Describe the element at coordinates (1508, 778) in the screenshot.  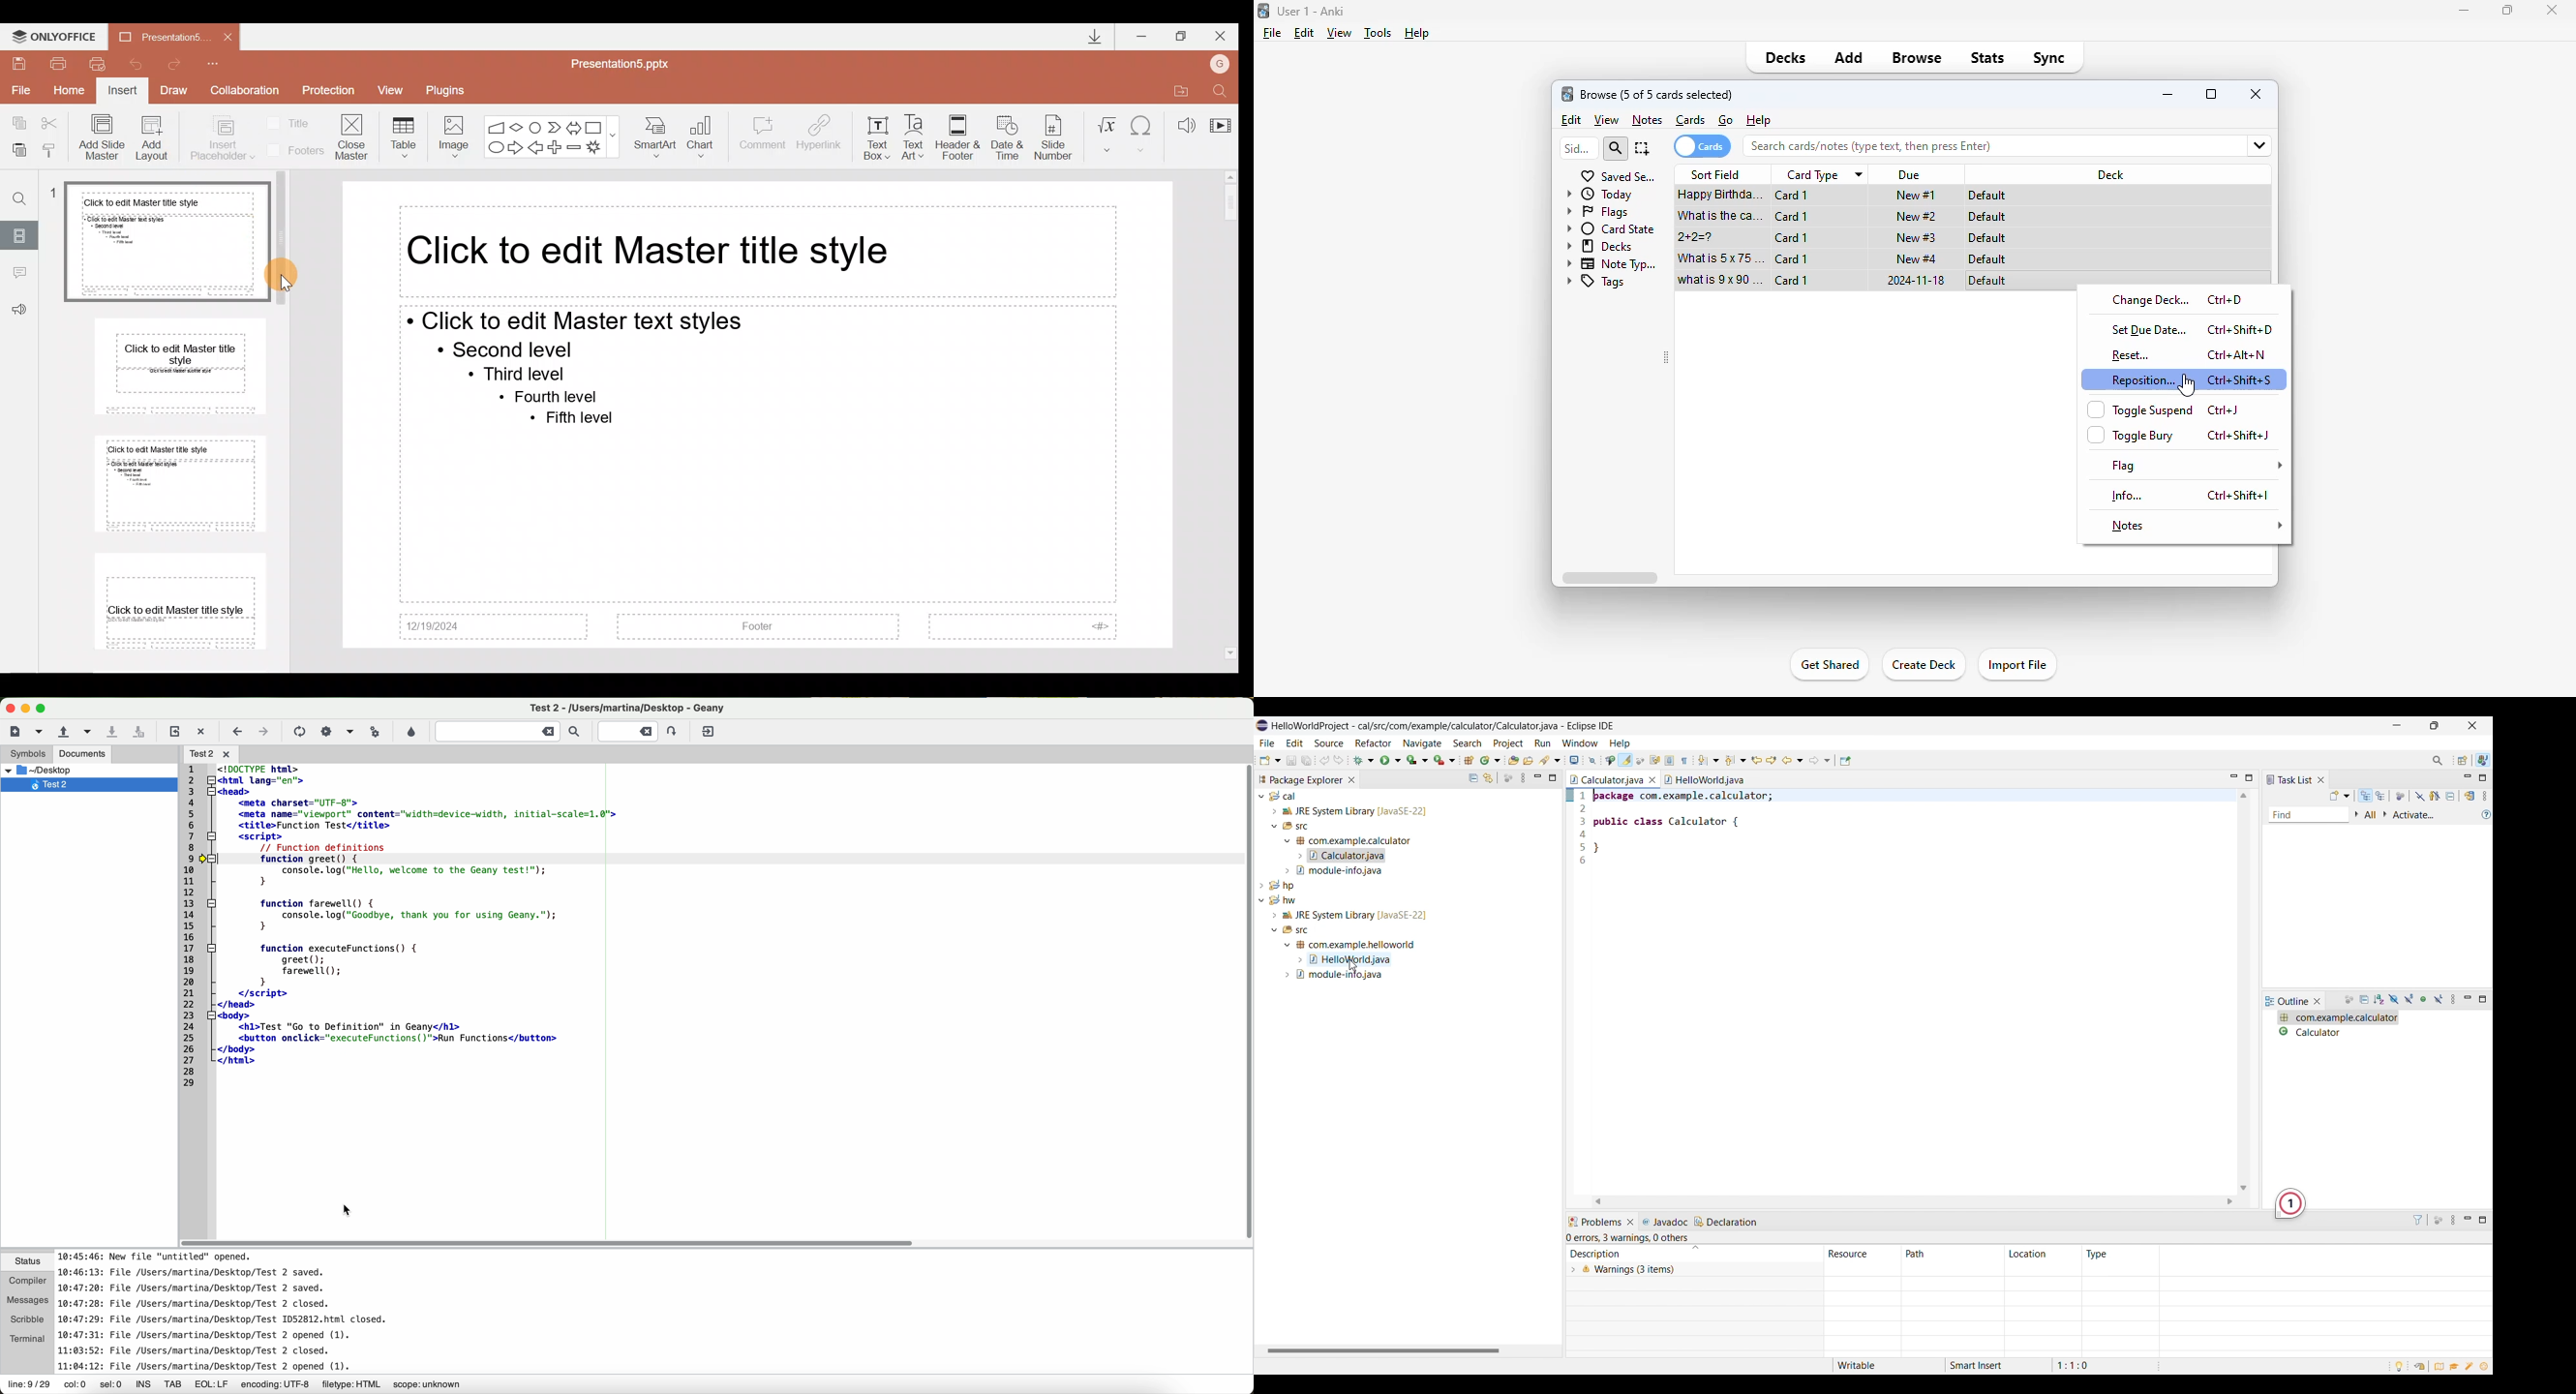
I see `Focus on active task` at that location.